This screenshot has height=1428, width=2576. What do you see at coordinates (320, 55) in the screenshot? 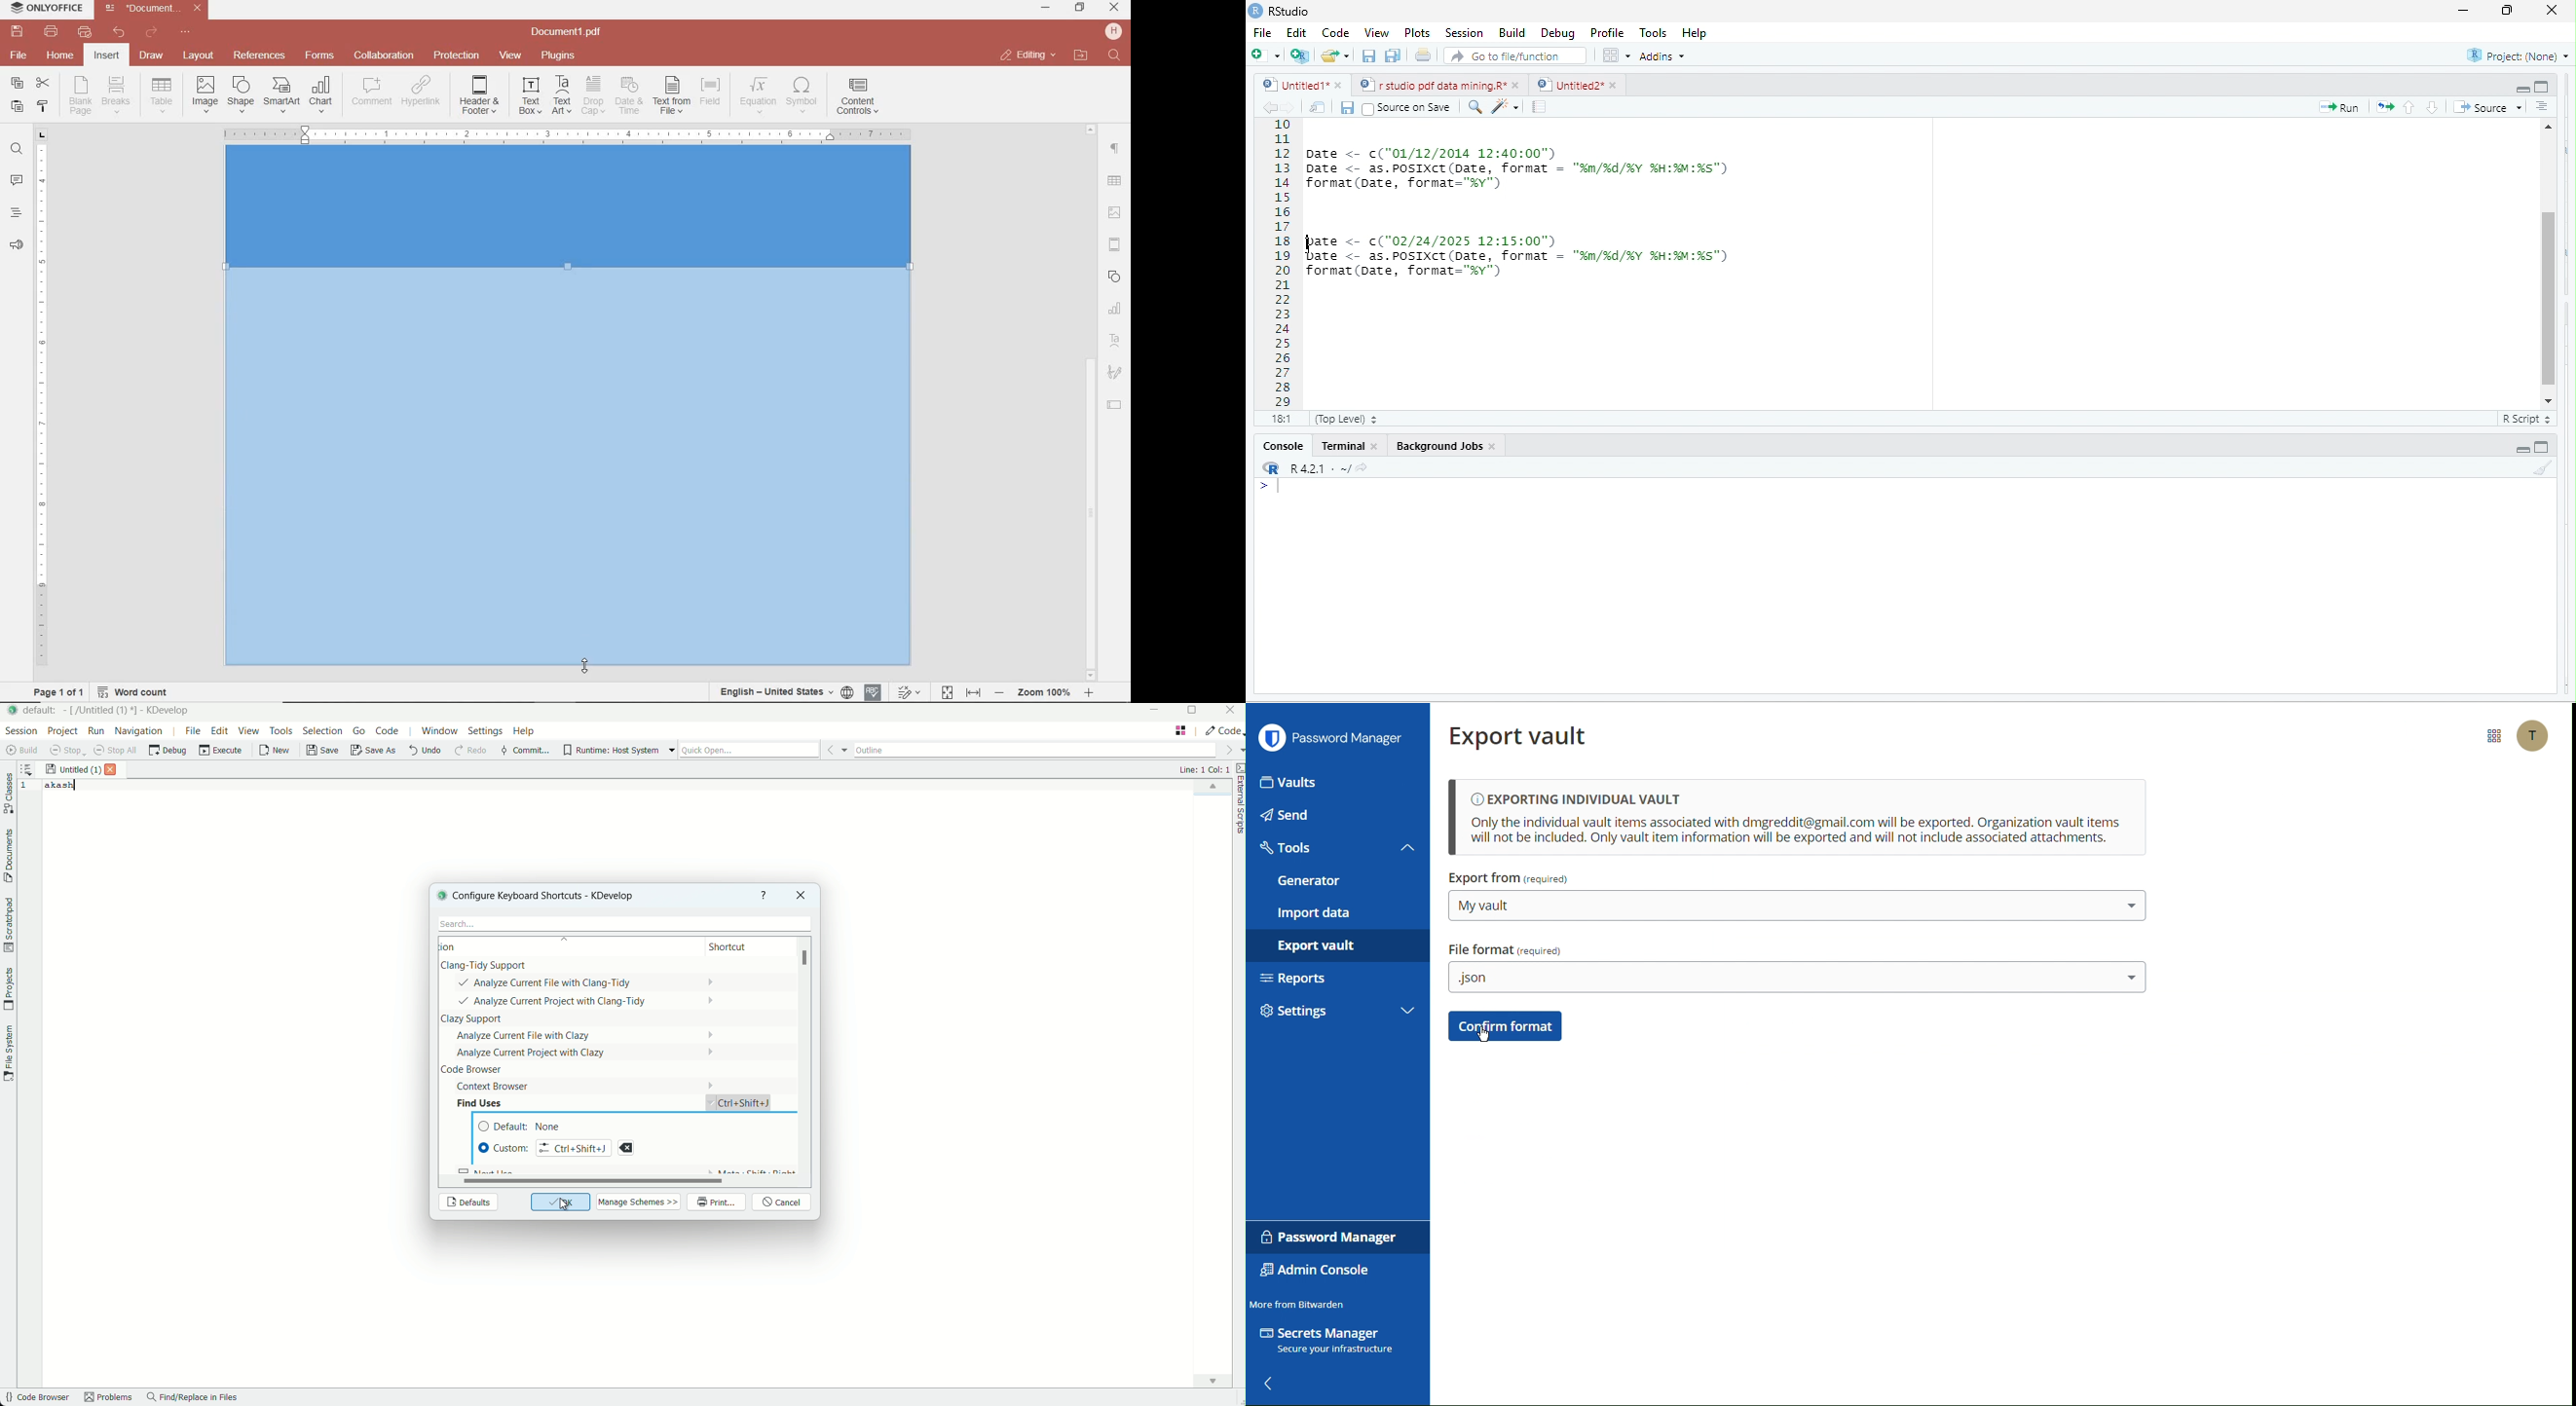
I see `forms` at bounding box center [320, 55].